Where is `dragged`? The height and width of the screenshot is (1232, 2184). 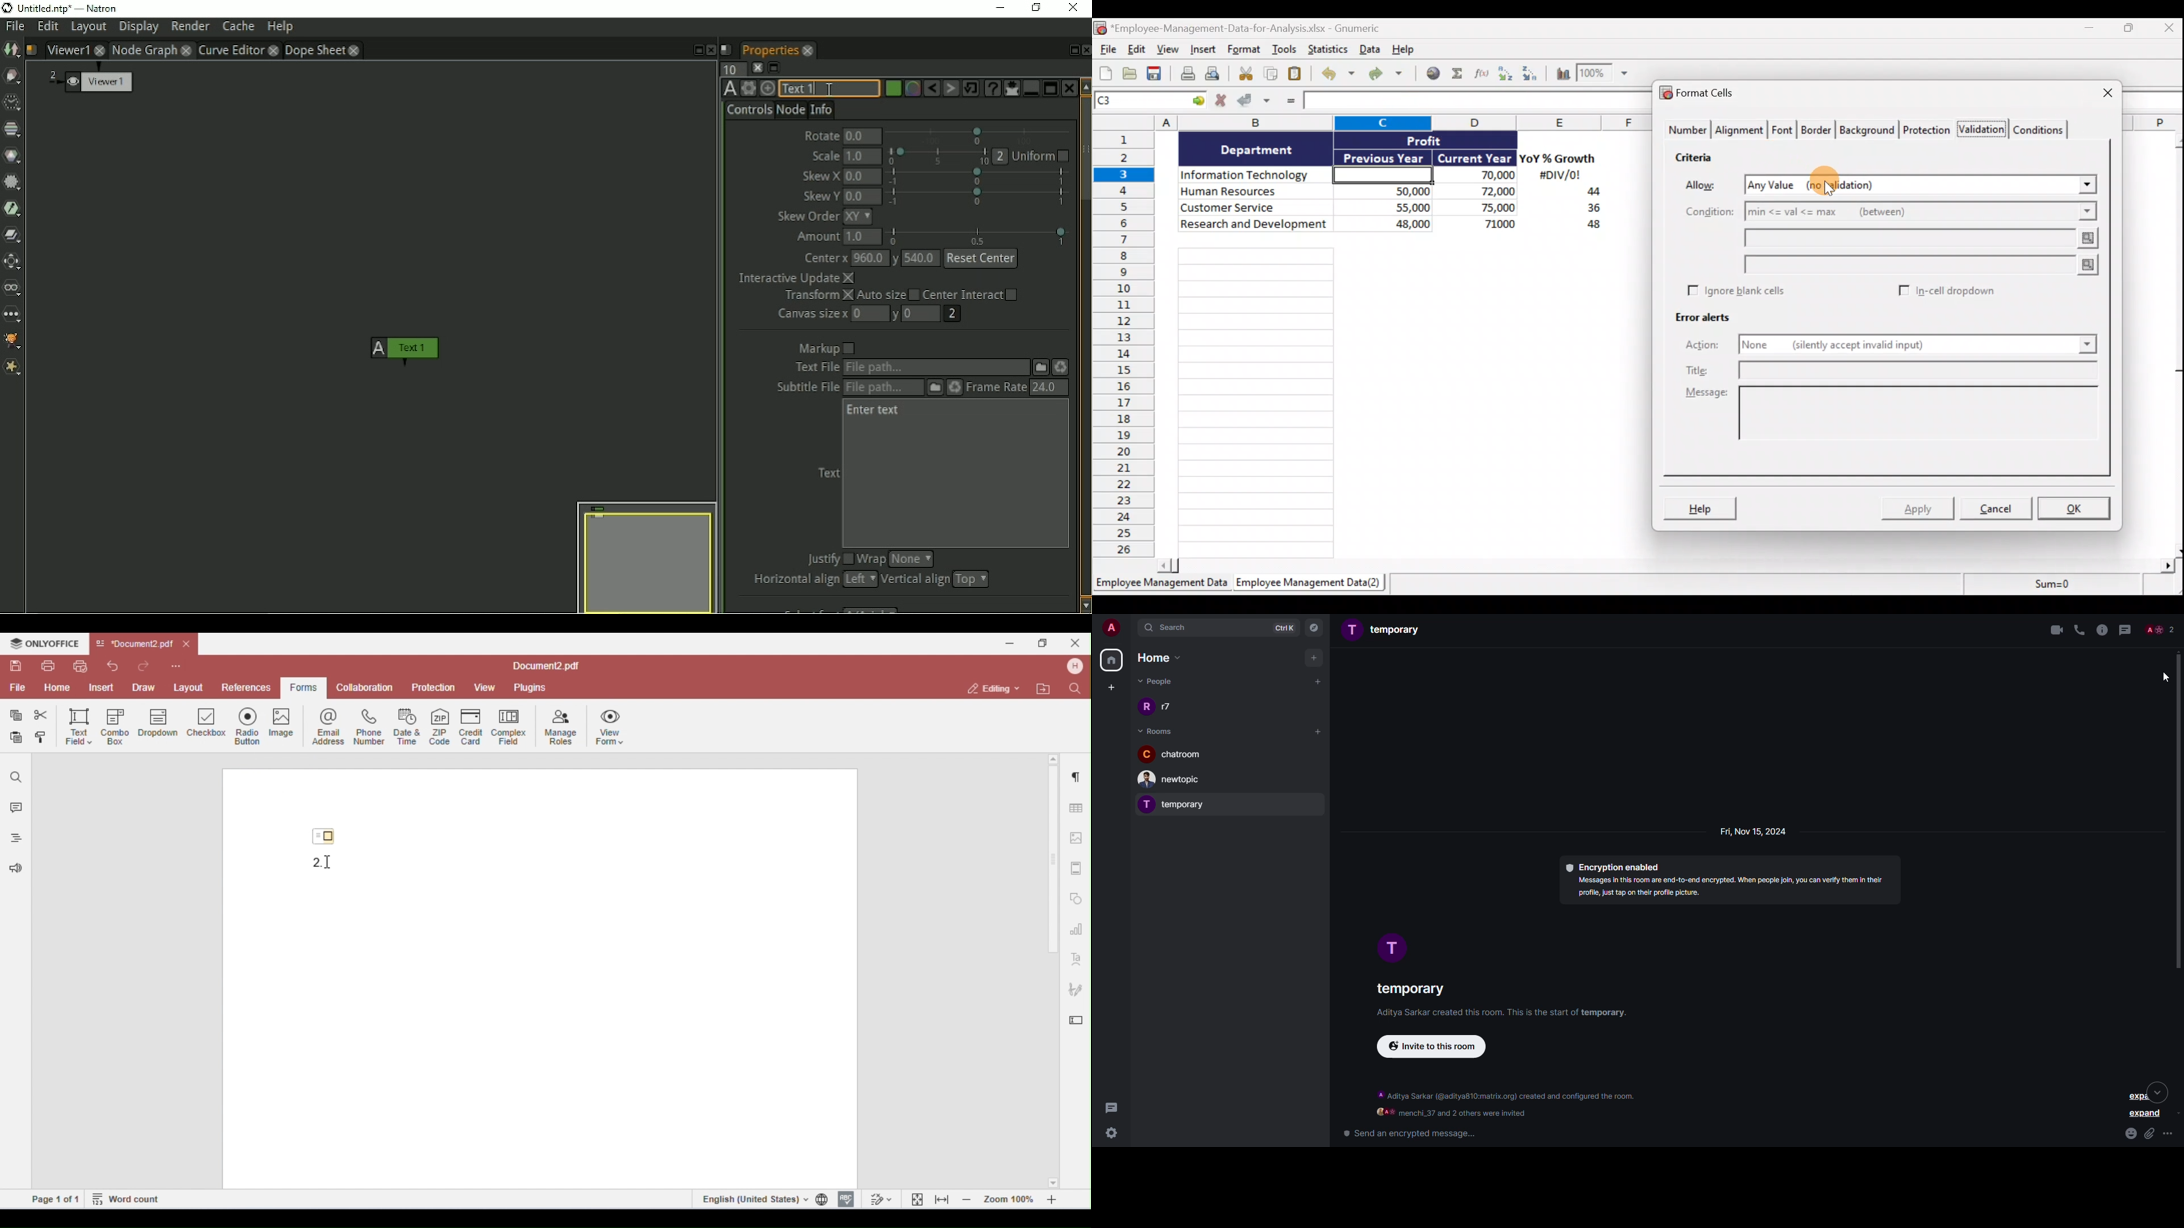 dragged is located at coordinates (2179, 812).